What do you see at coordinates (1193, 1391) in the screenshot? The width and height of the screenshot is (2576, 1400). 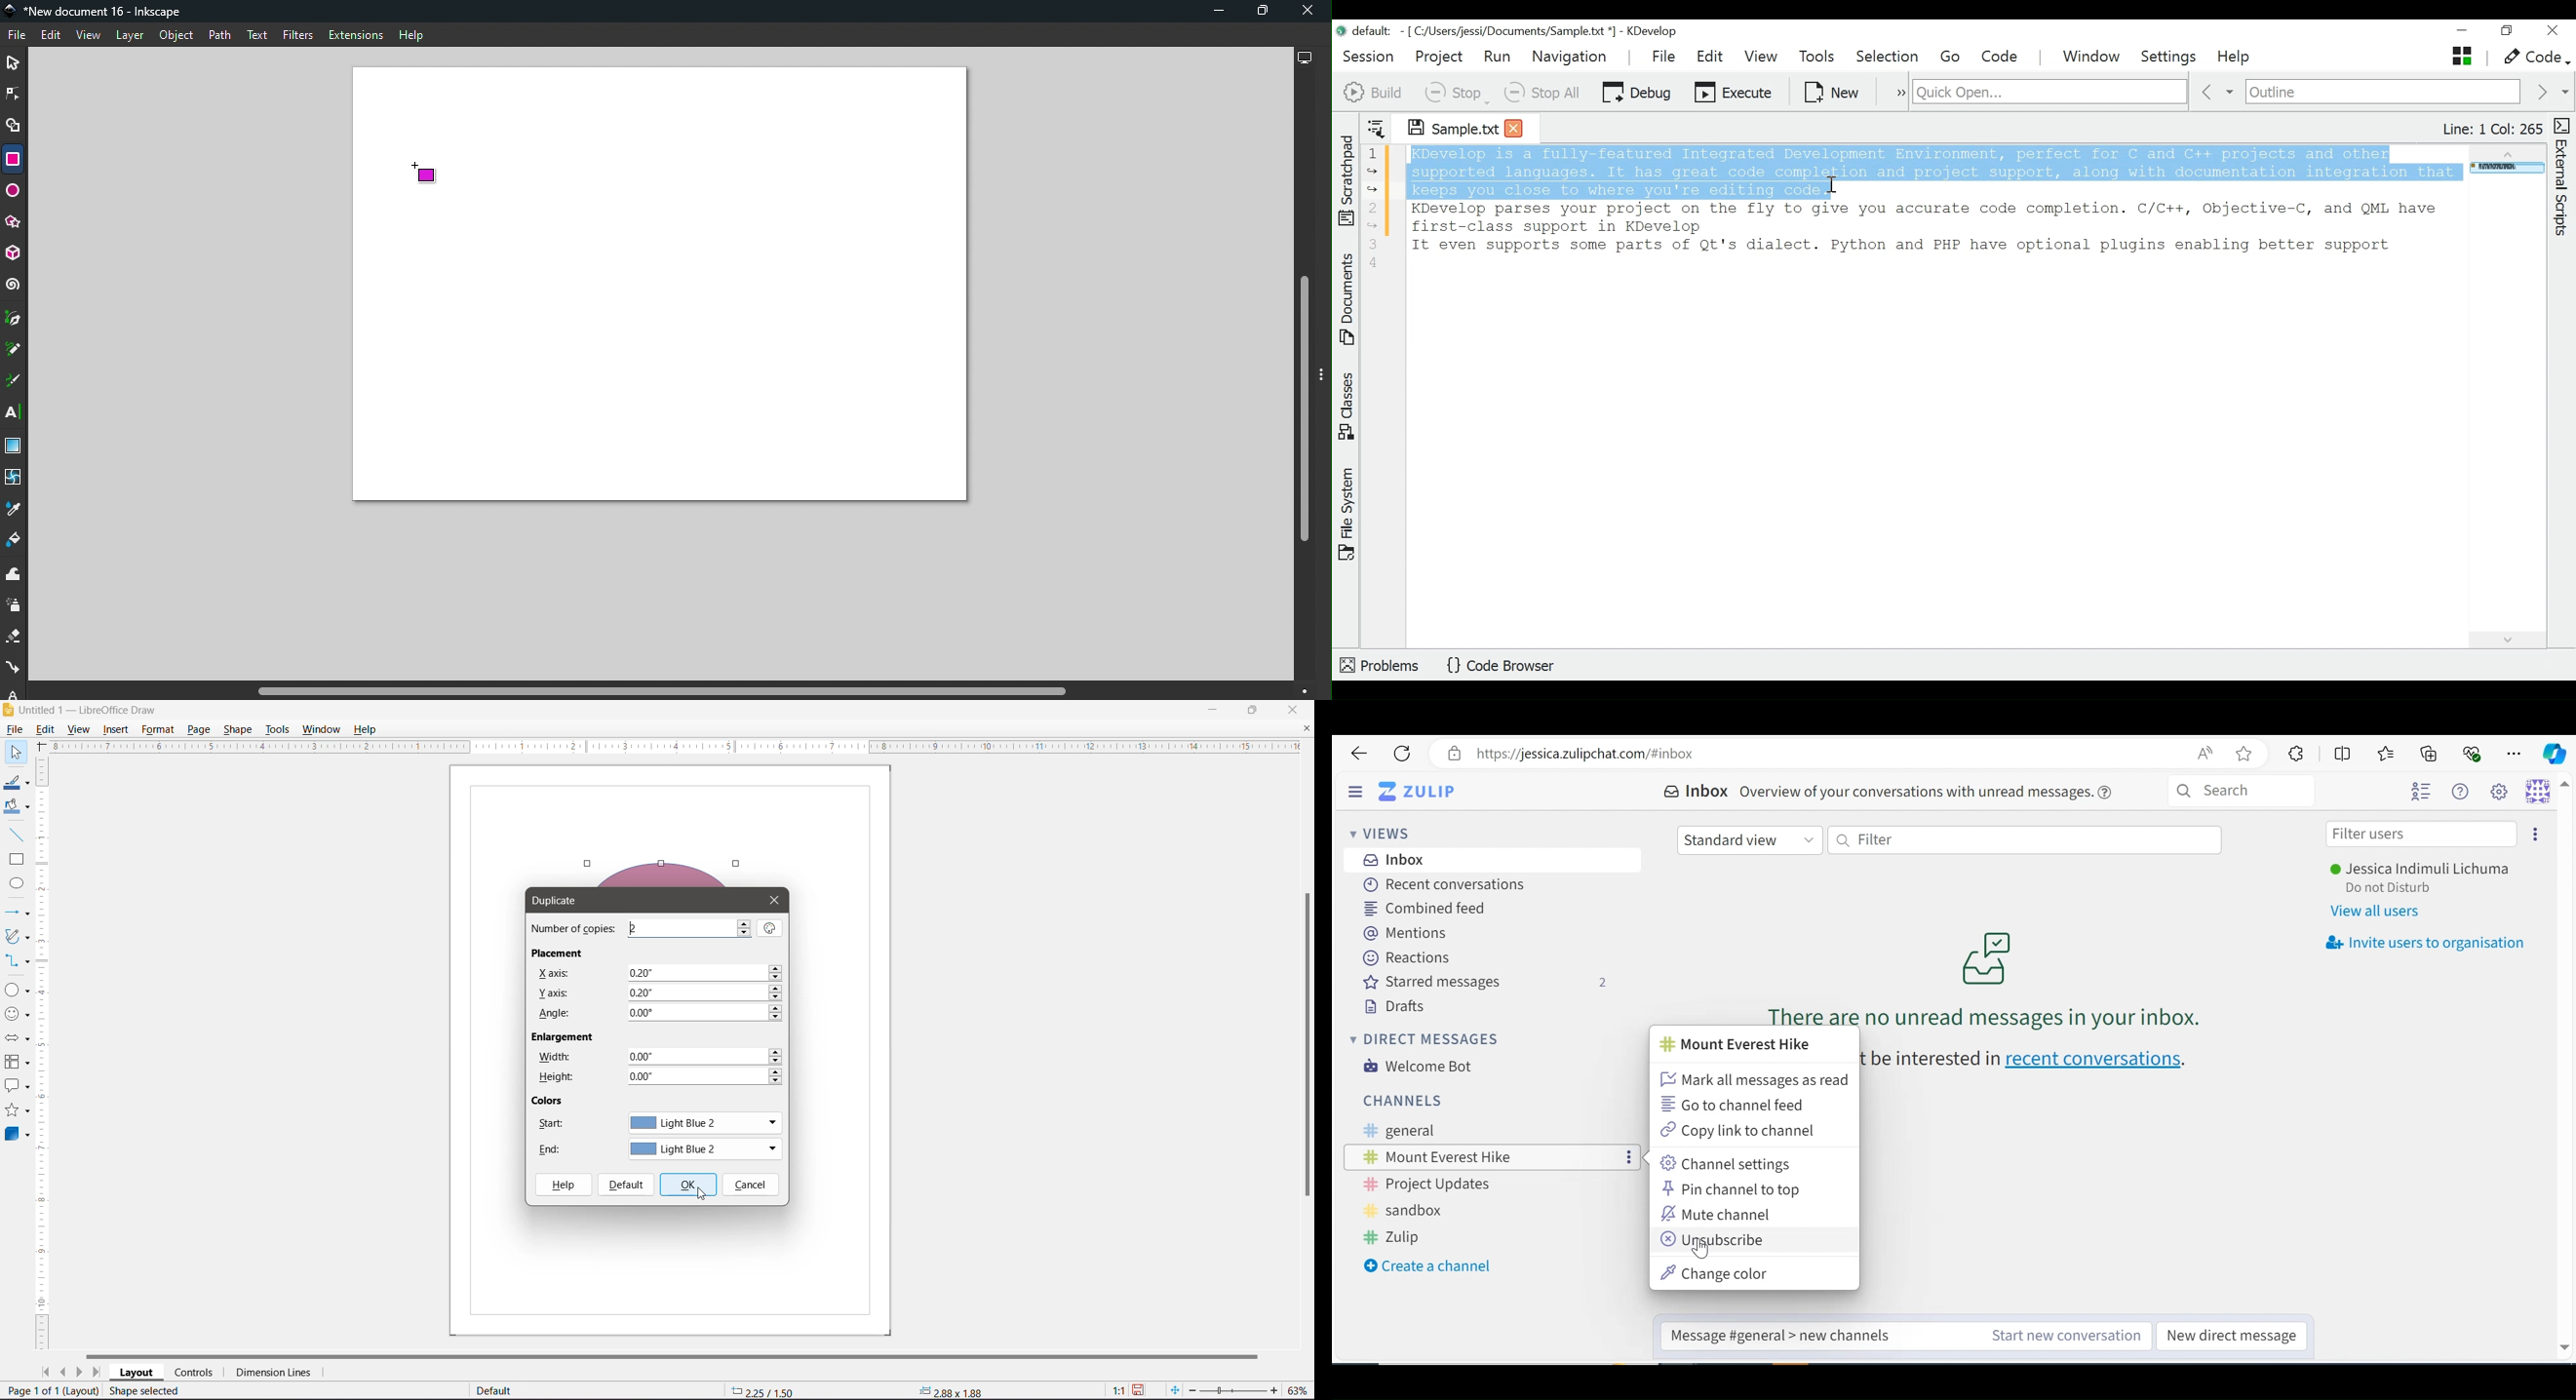 I see `Zoom Out` at bounding box center [1193, 1391].